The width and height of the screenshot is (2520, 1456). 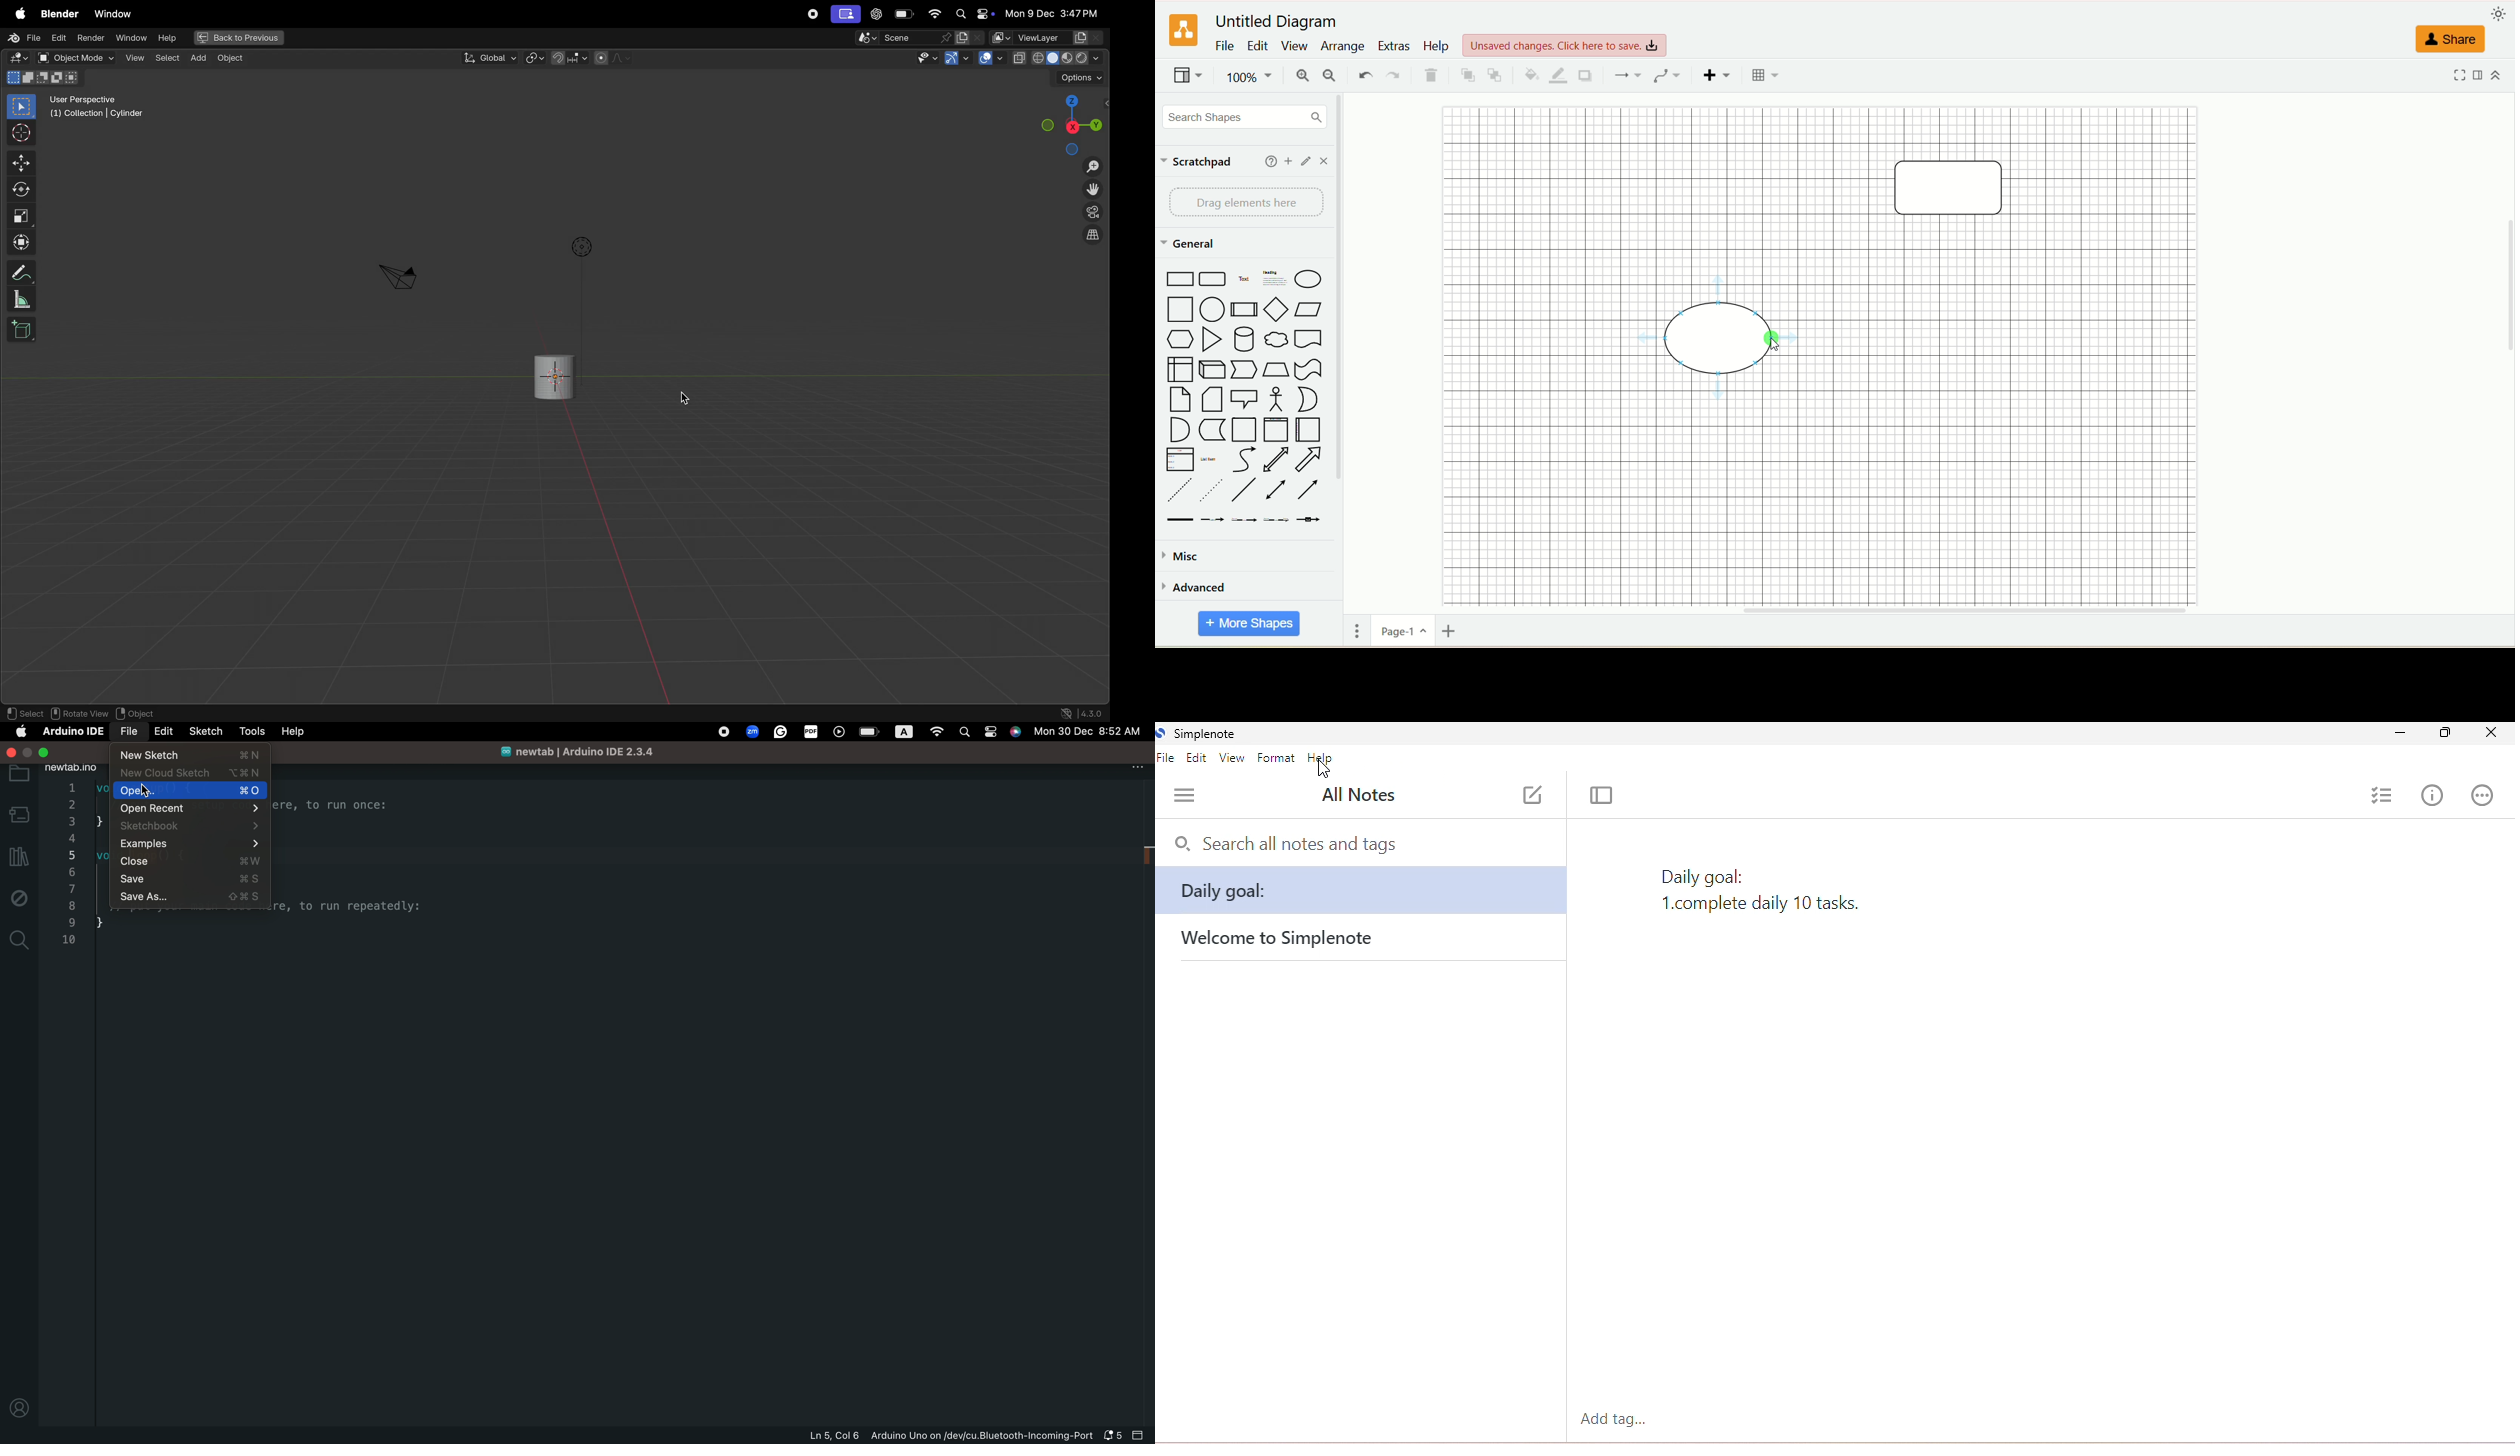 What do you see at coordinates (1437, 46) in the screenshot?
I see `help` at bounding box center [1437, 46].